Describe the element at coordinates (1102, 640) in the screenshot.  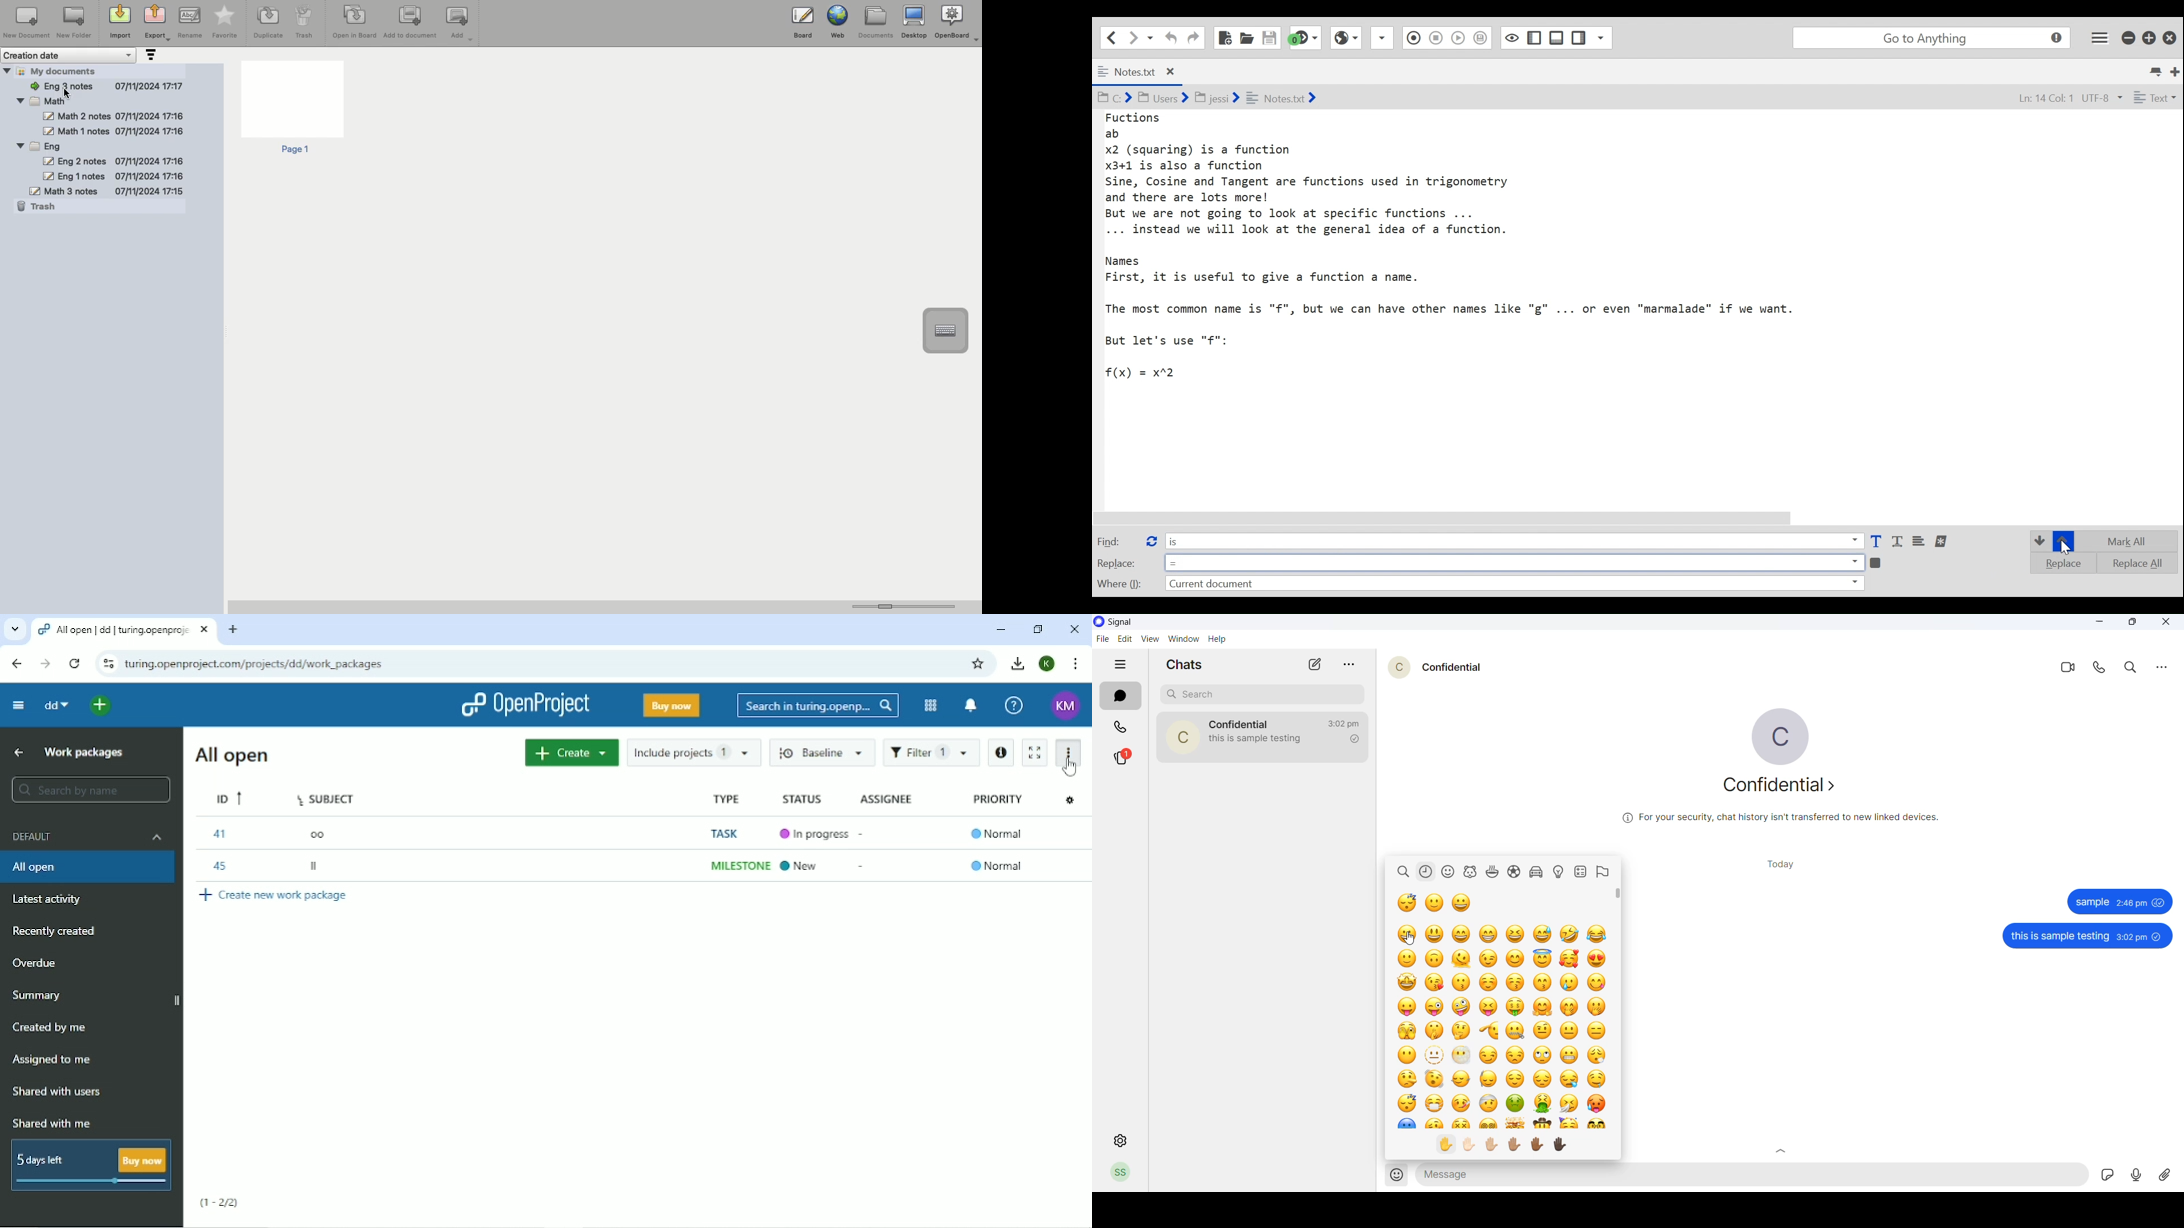
I see `file` at that location.